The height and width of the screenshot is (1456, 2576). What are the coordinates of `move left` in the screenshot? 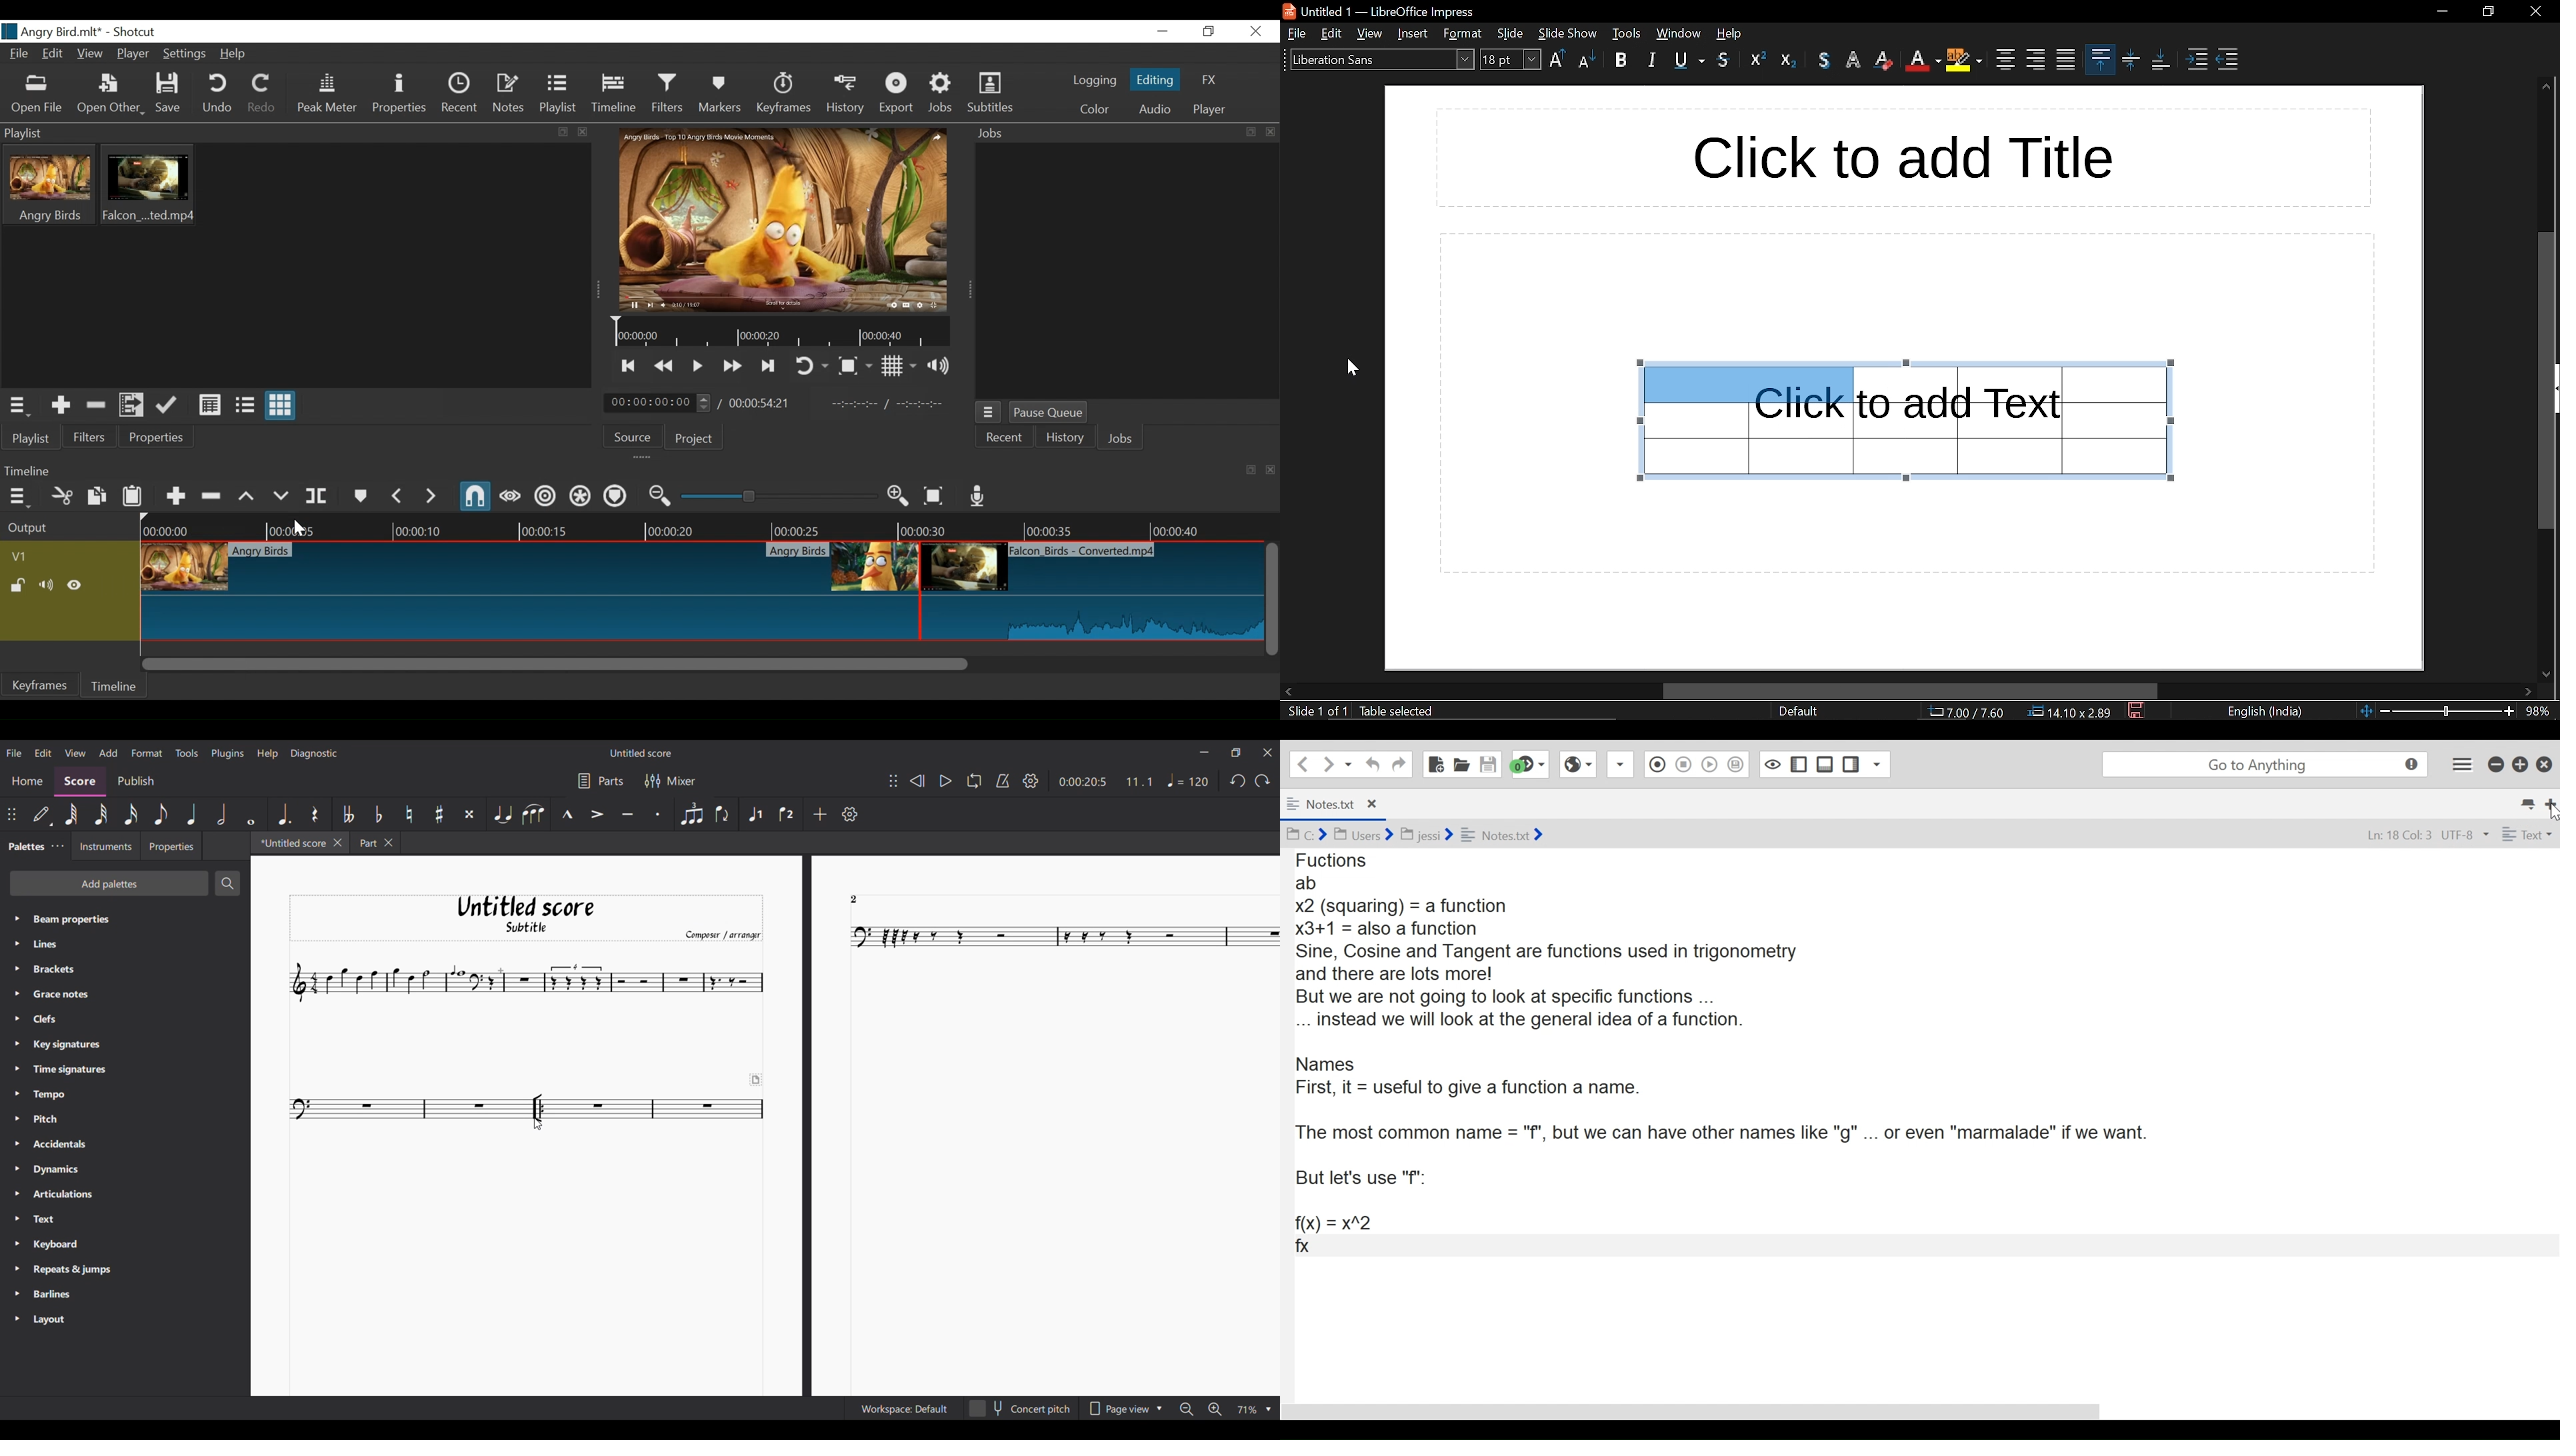 It's located at (1288, 690).